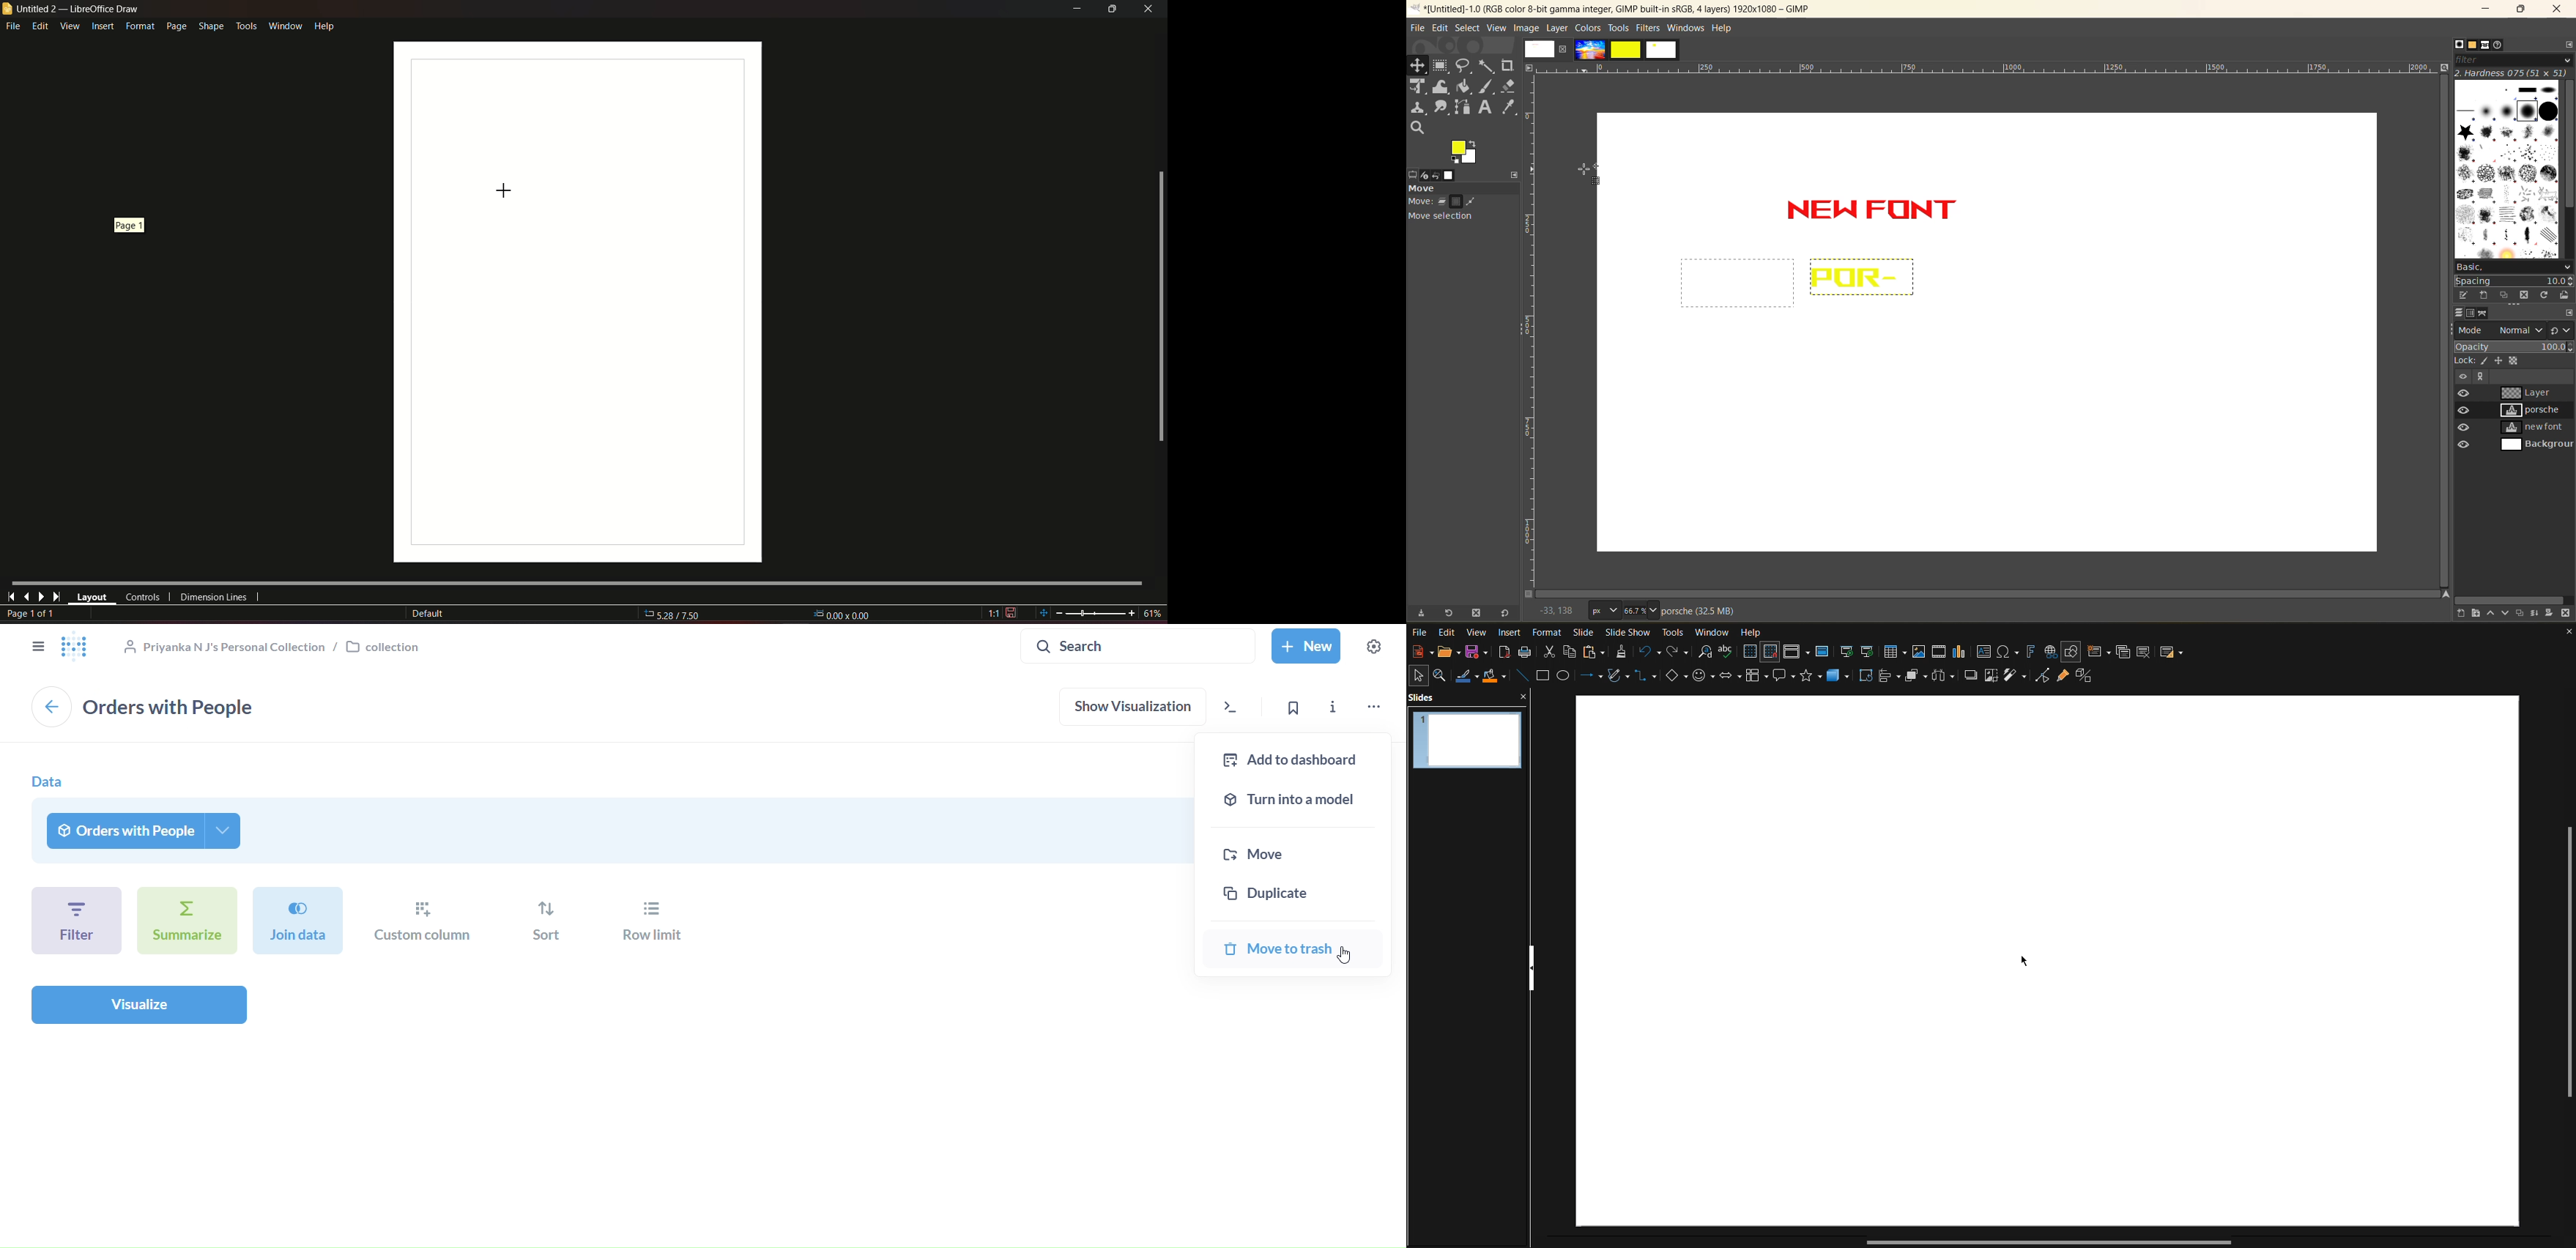 Image resolution: width=2576 pixels, height=1260 pixels. What do you see at coordinates (14, 27) in the screenshot?
I see `file` at bounding box center [14, 27].